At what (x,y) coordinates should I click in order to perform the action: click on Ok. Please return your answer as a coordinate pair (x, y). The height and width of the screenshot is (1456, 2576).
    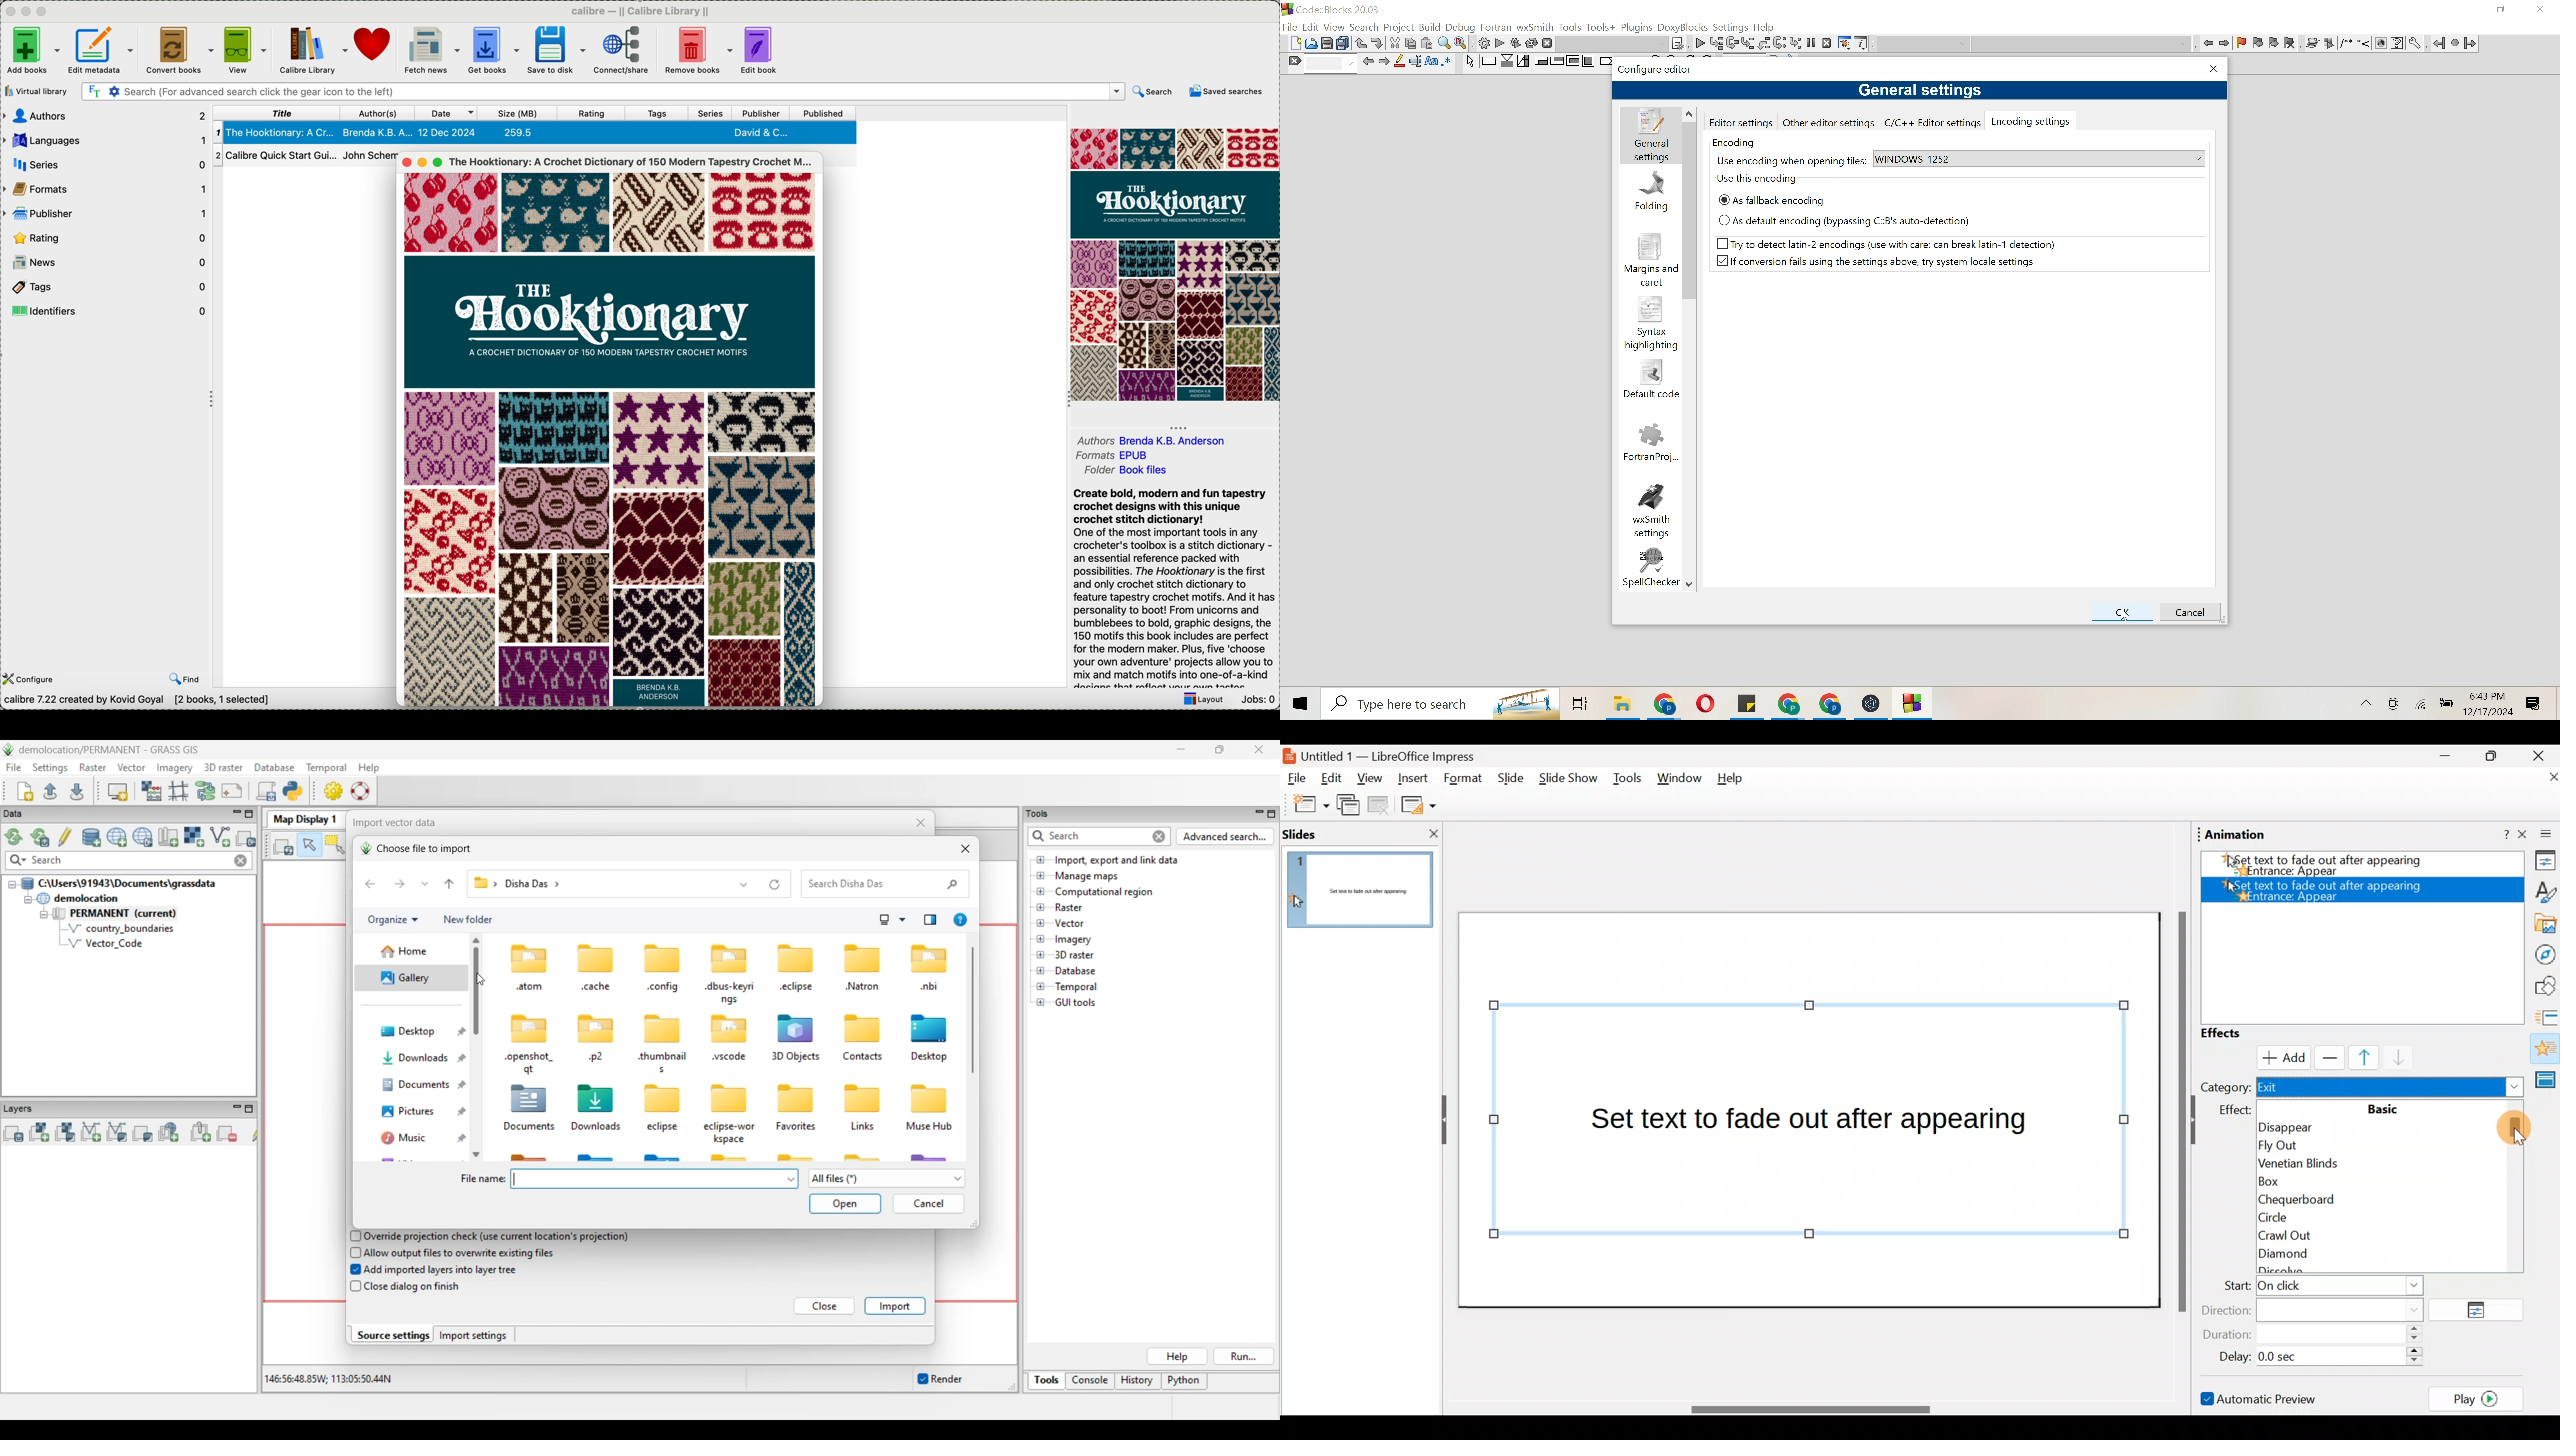
    Looking at the image, I should click on (2123, 611).